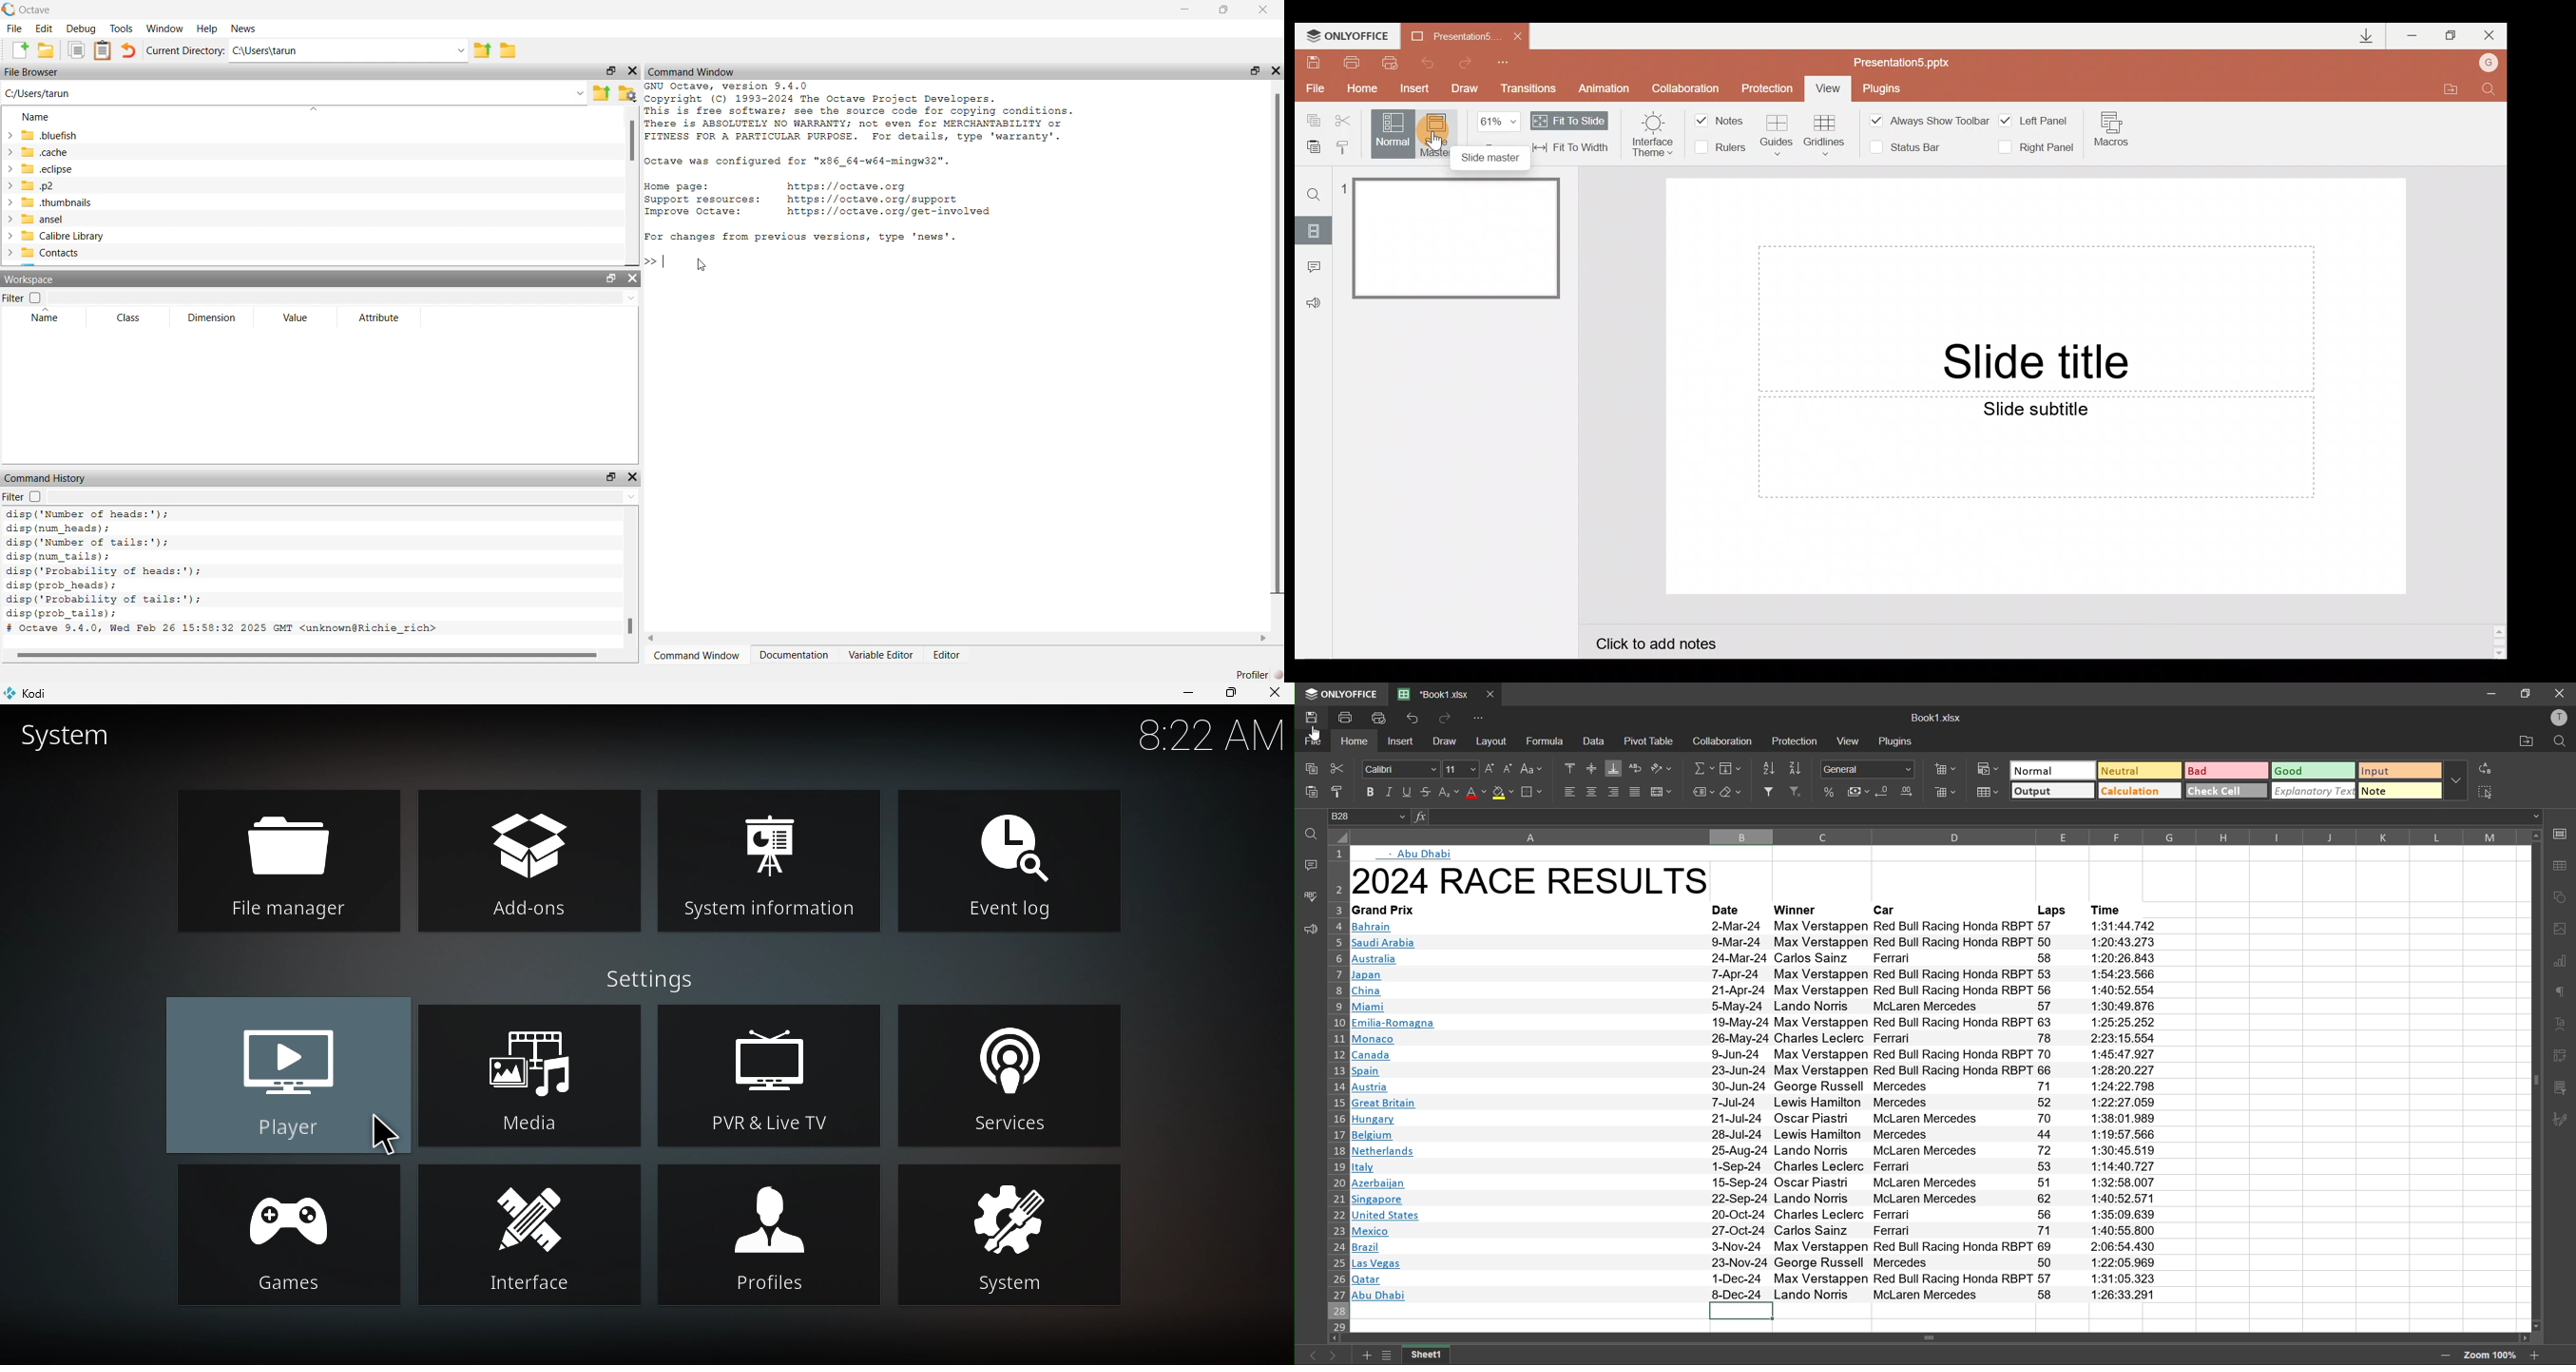  What do you see at coordinates (1402, 743) in the screenshot?
I see `insert` at bounding box center [1402, 743].